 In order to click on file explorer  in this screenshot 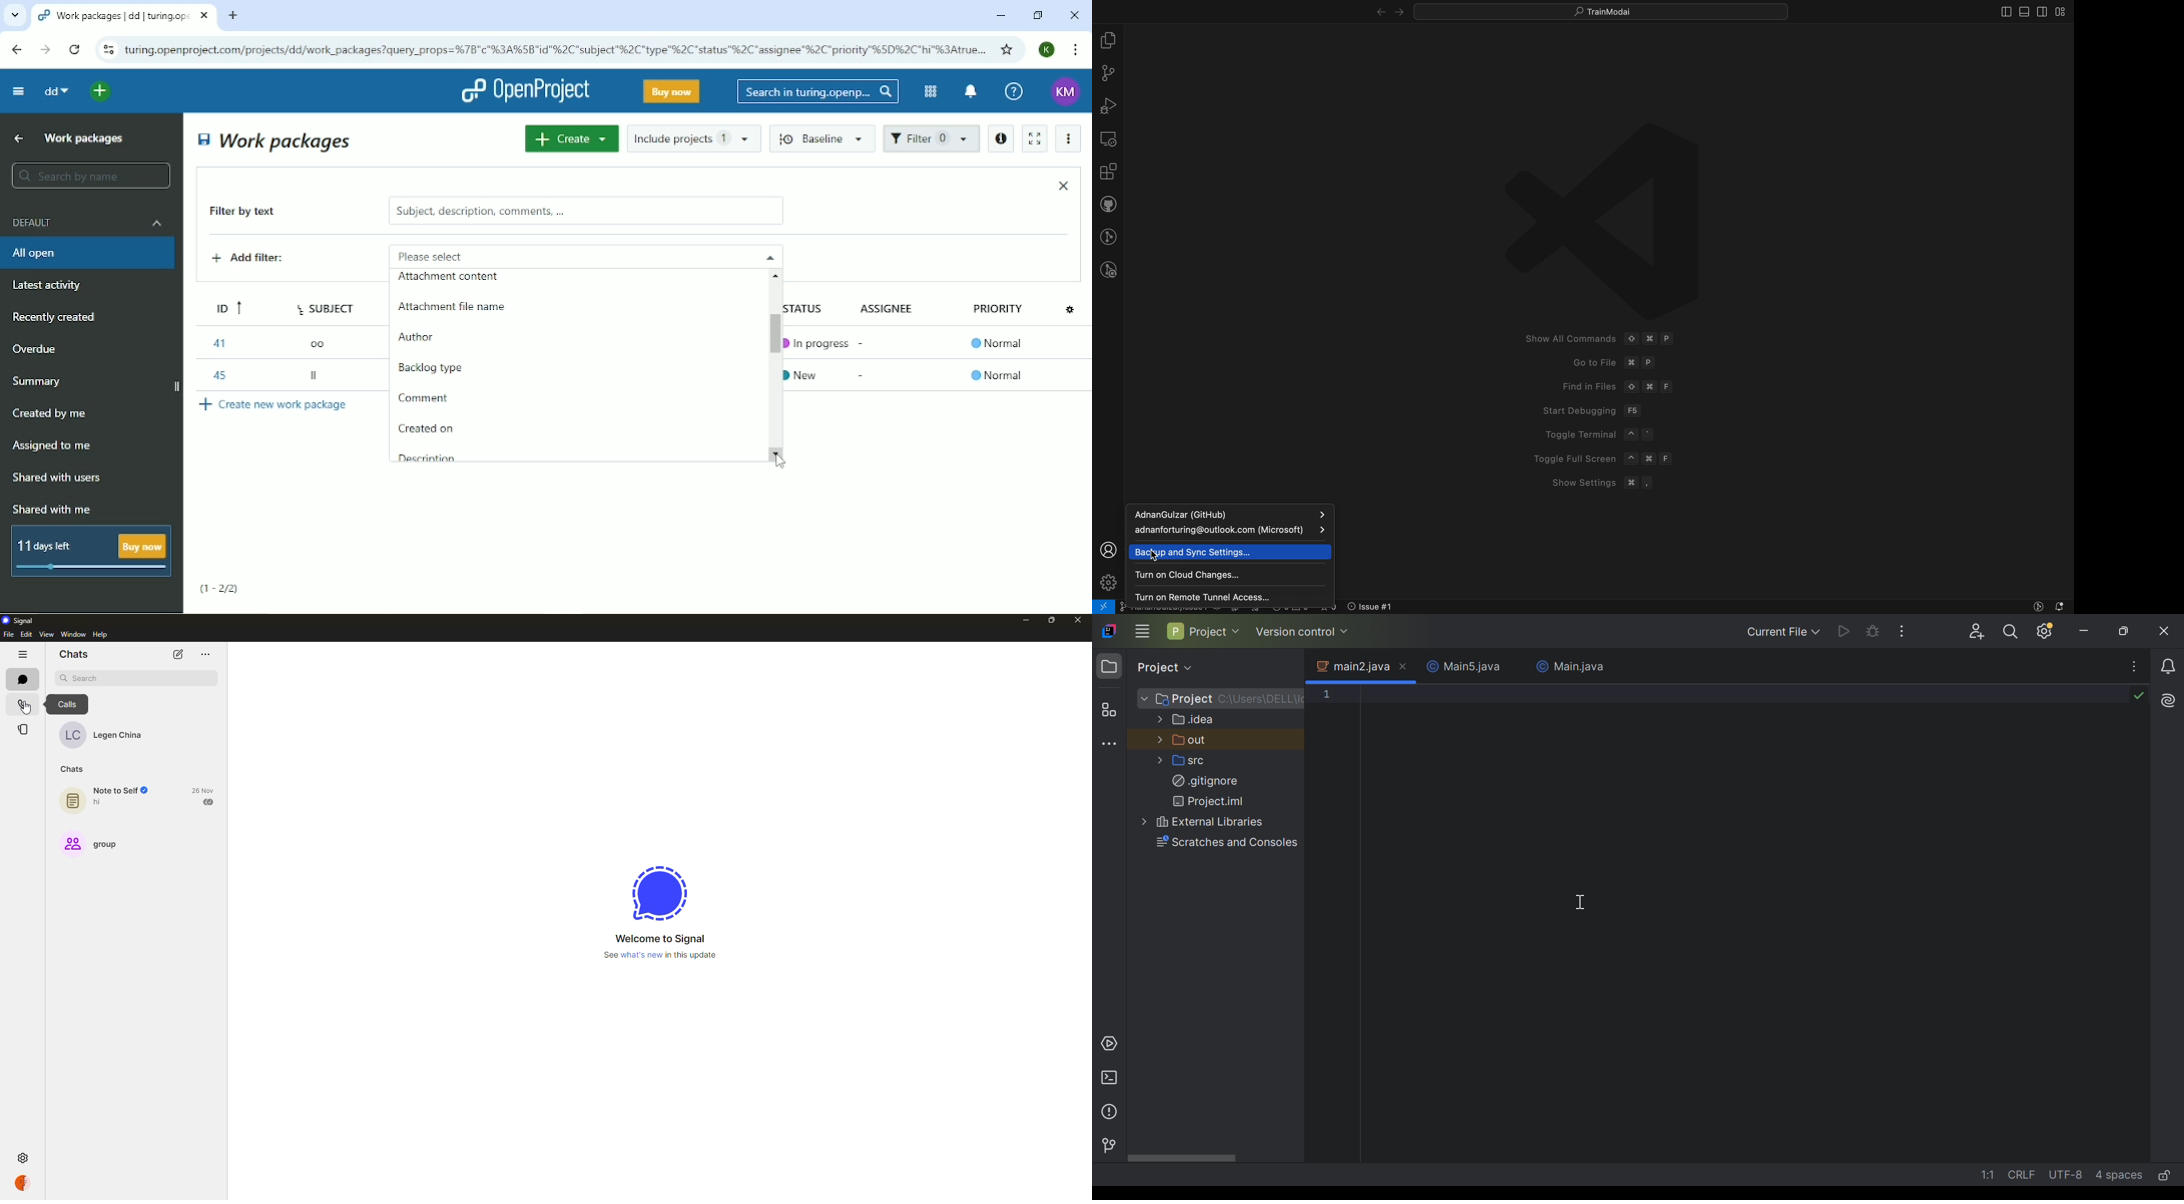, I will do `click(1108, 39)`.